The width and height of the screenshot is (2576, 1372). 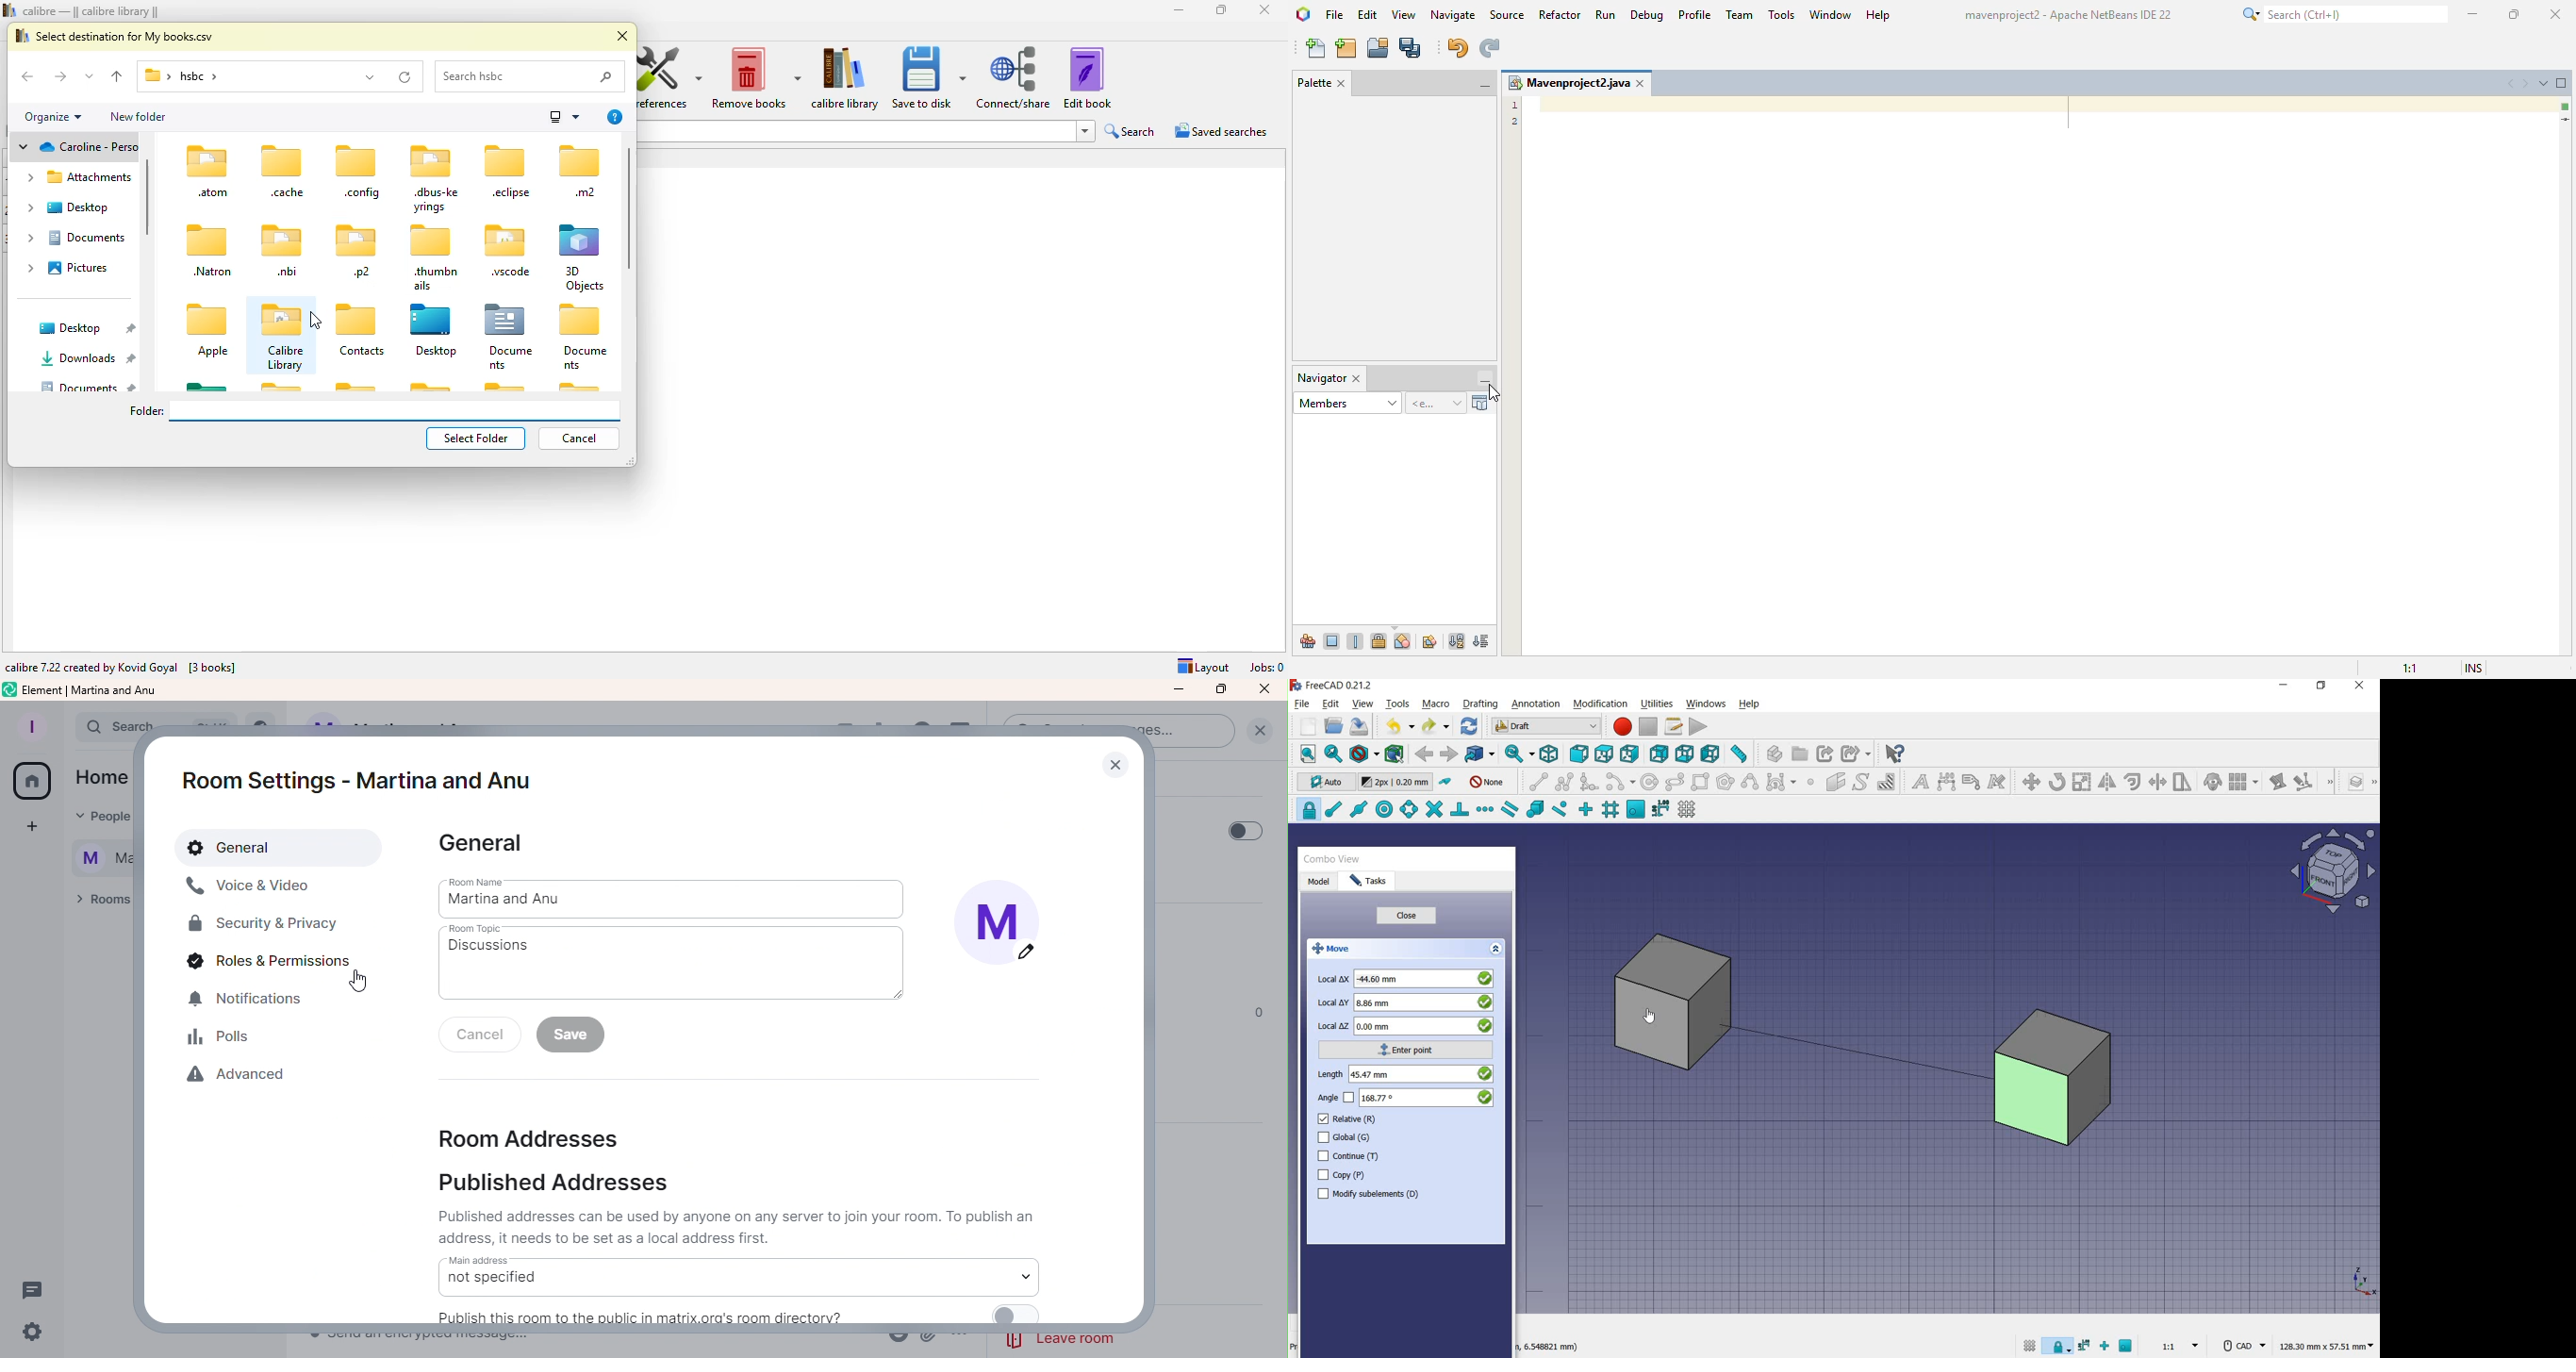 I want to click on polyline, so click(x=1565, y=782).